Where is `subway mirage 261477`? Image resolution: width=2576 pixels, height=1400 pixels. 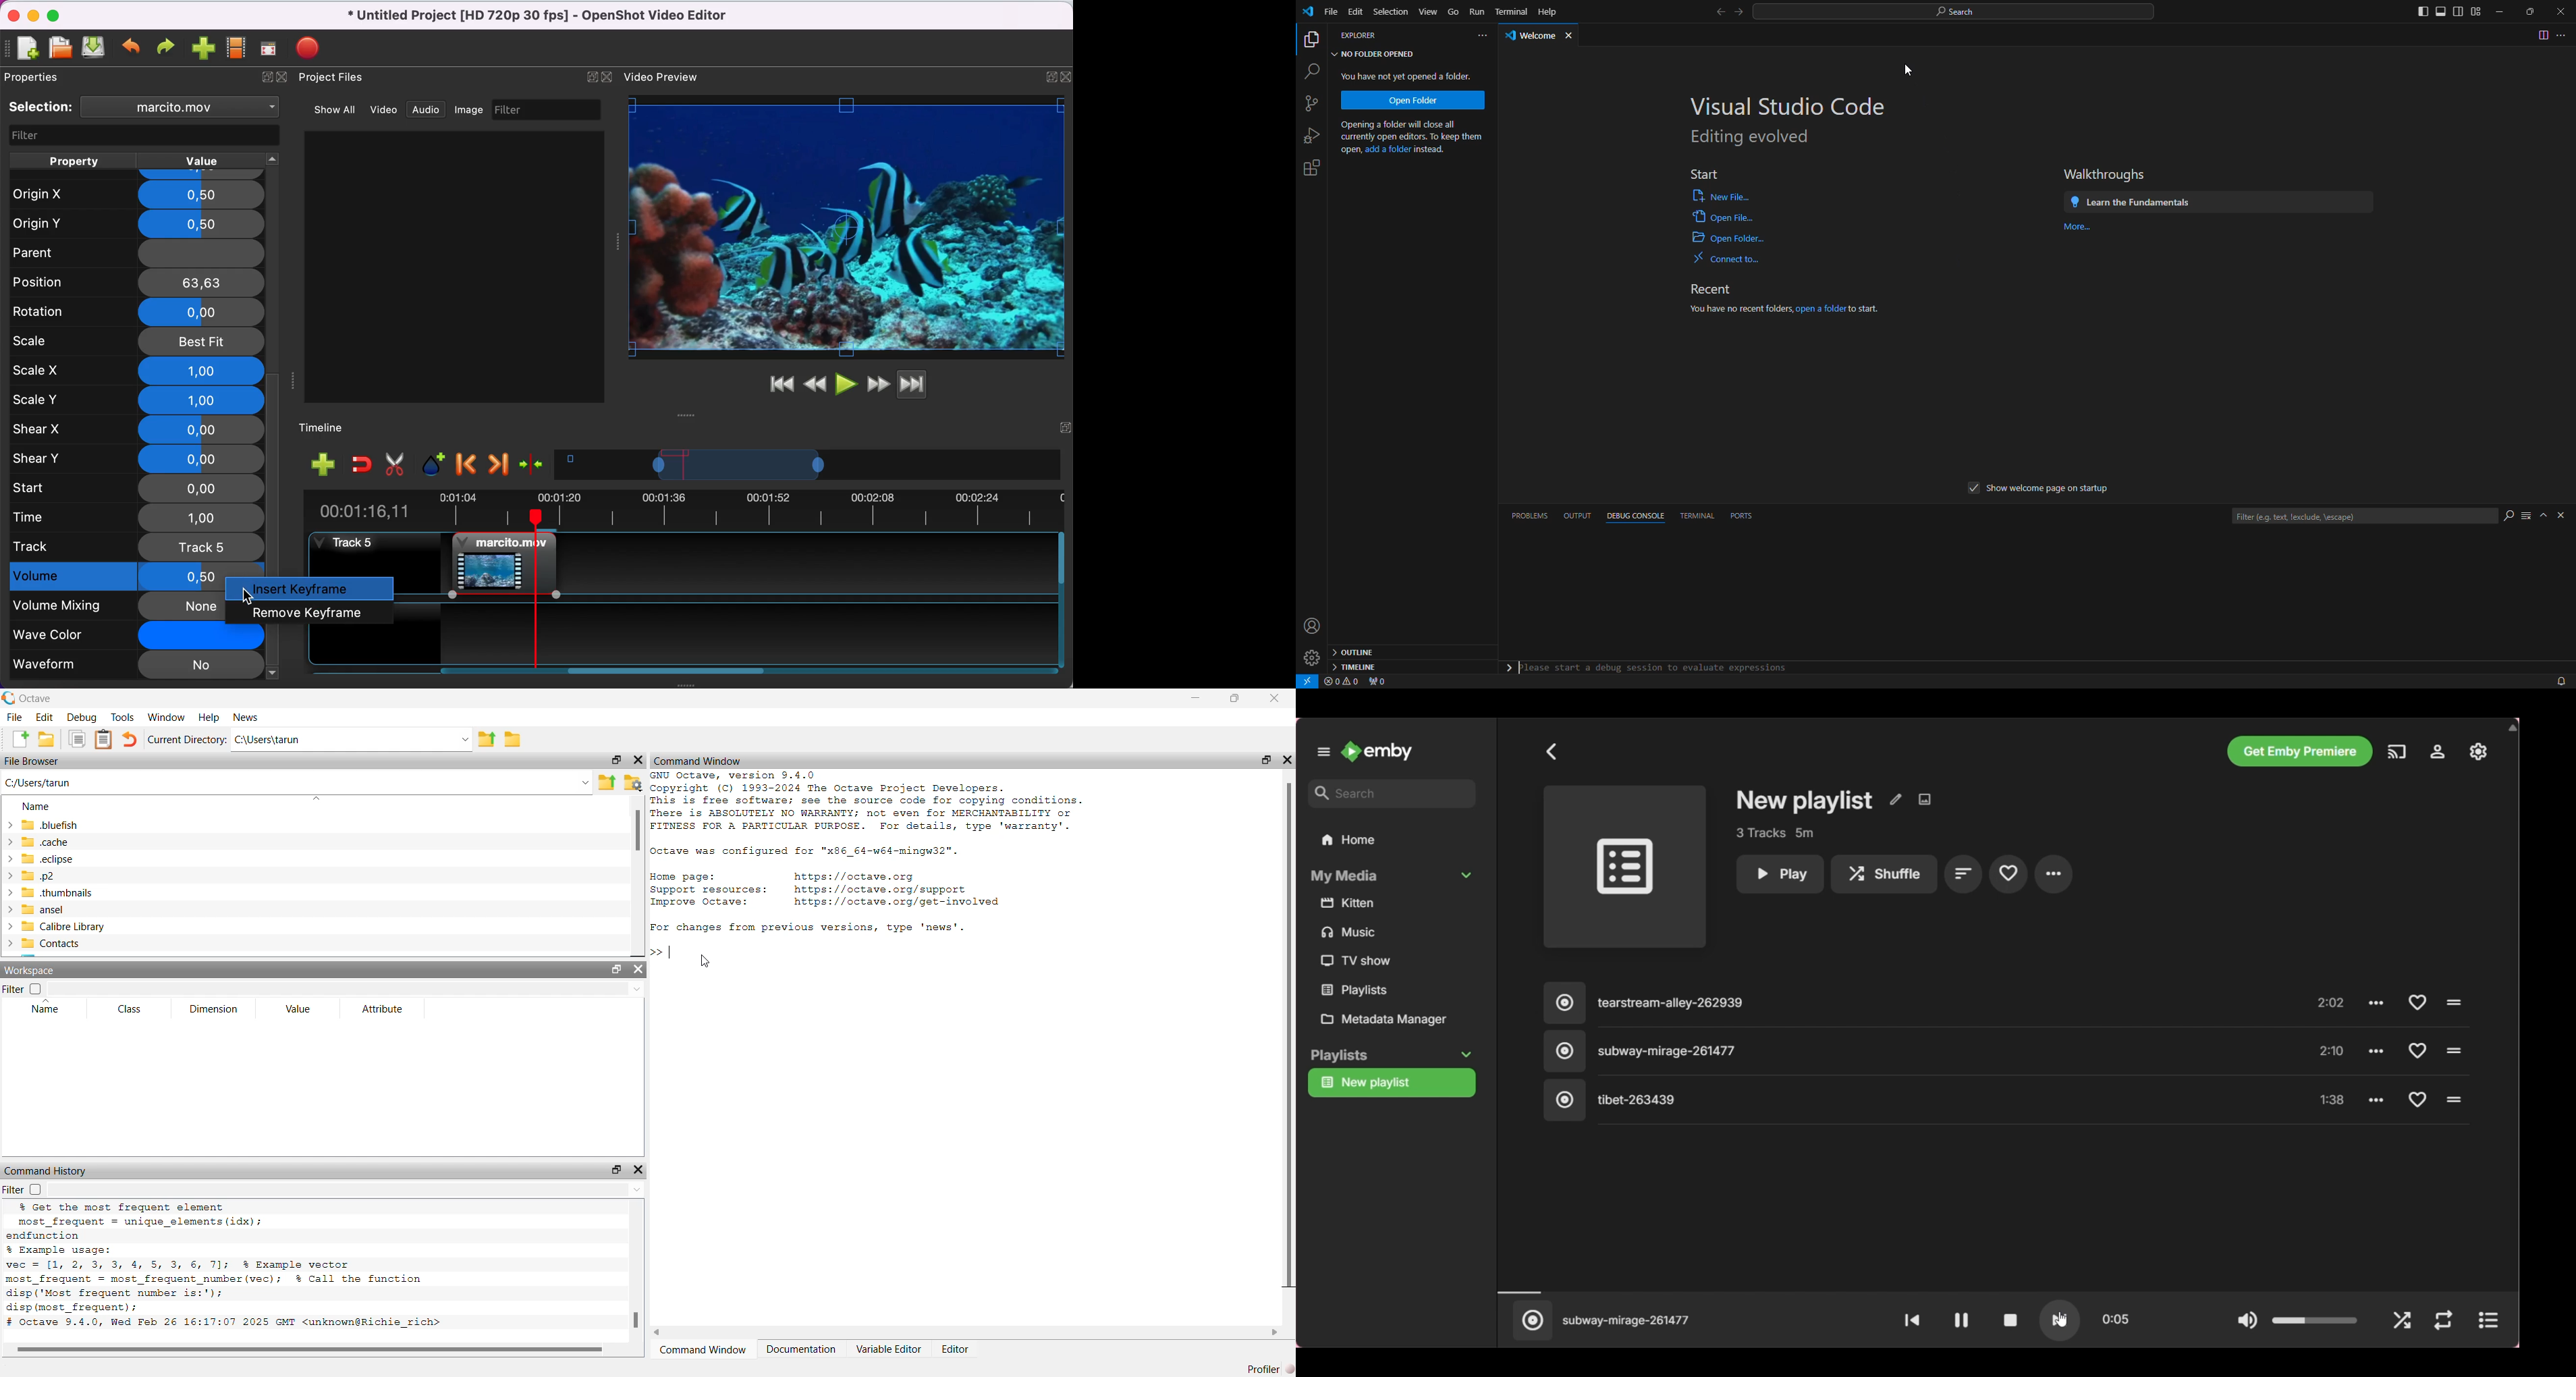
subway mirage 261477 is located at coordinates (1632, 1320).